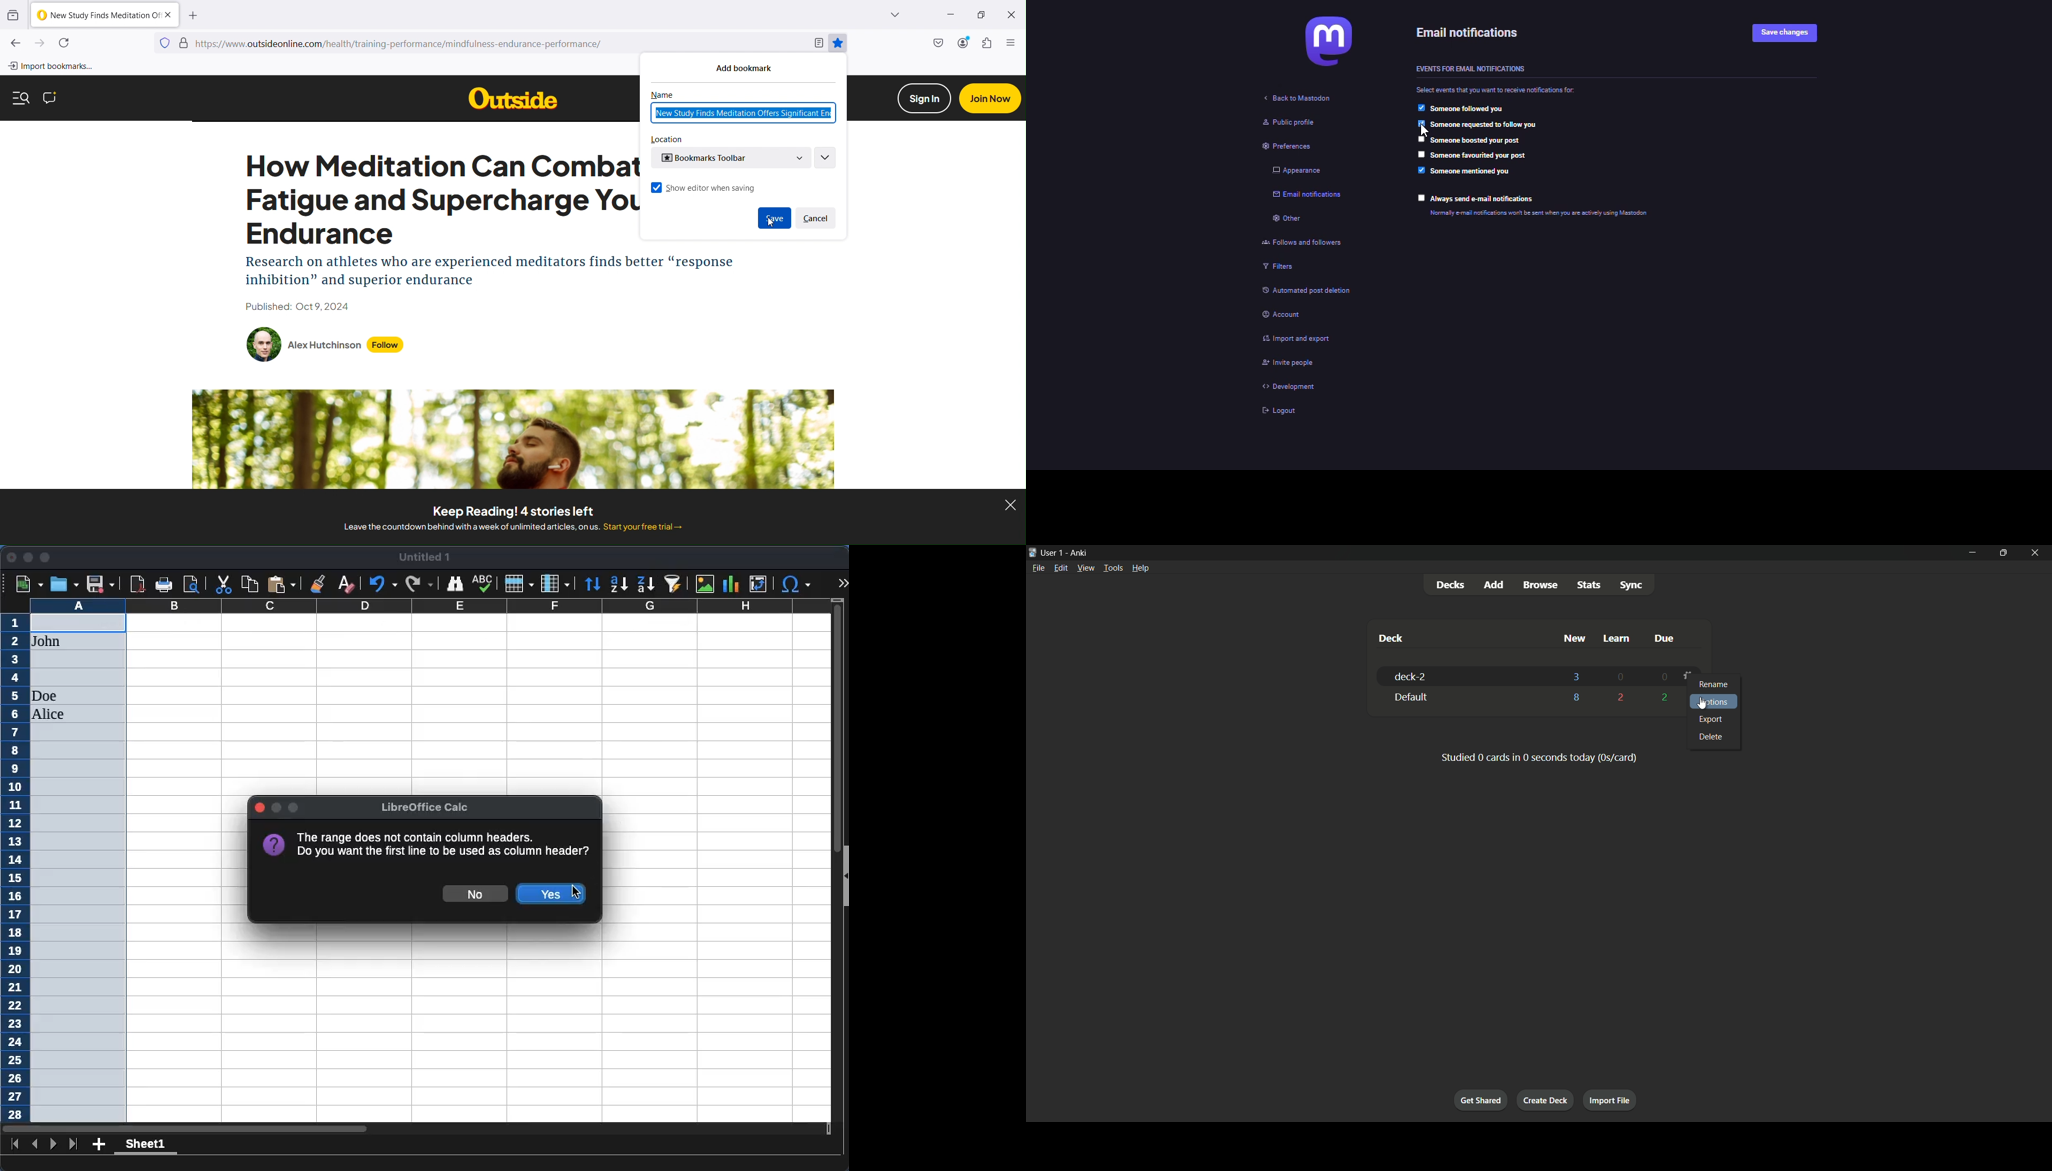 The image size is (2072, 1176). What do you see at coordinates (1032, 552) in the screenshot?
I see `app icon` at bounding box center [1032, 552].